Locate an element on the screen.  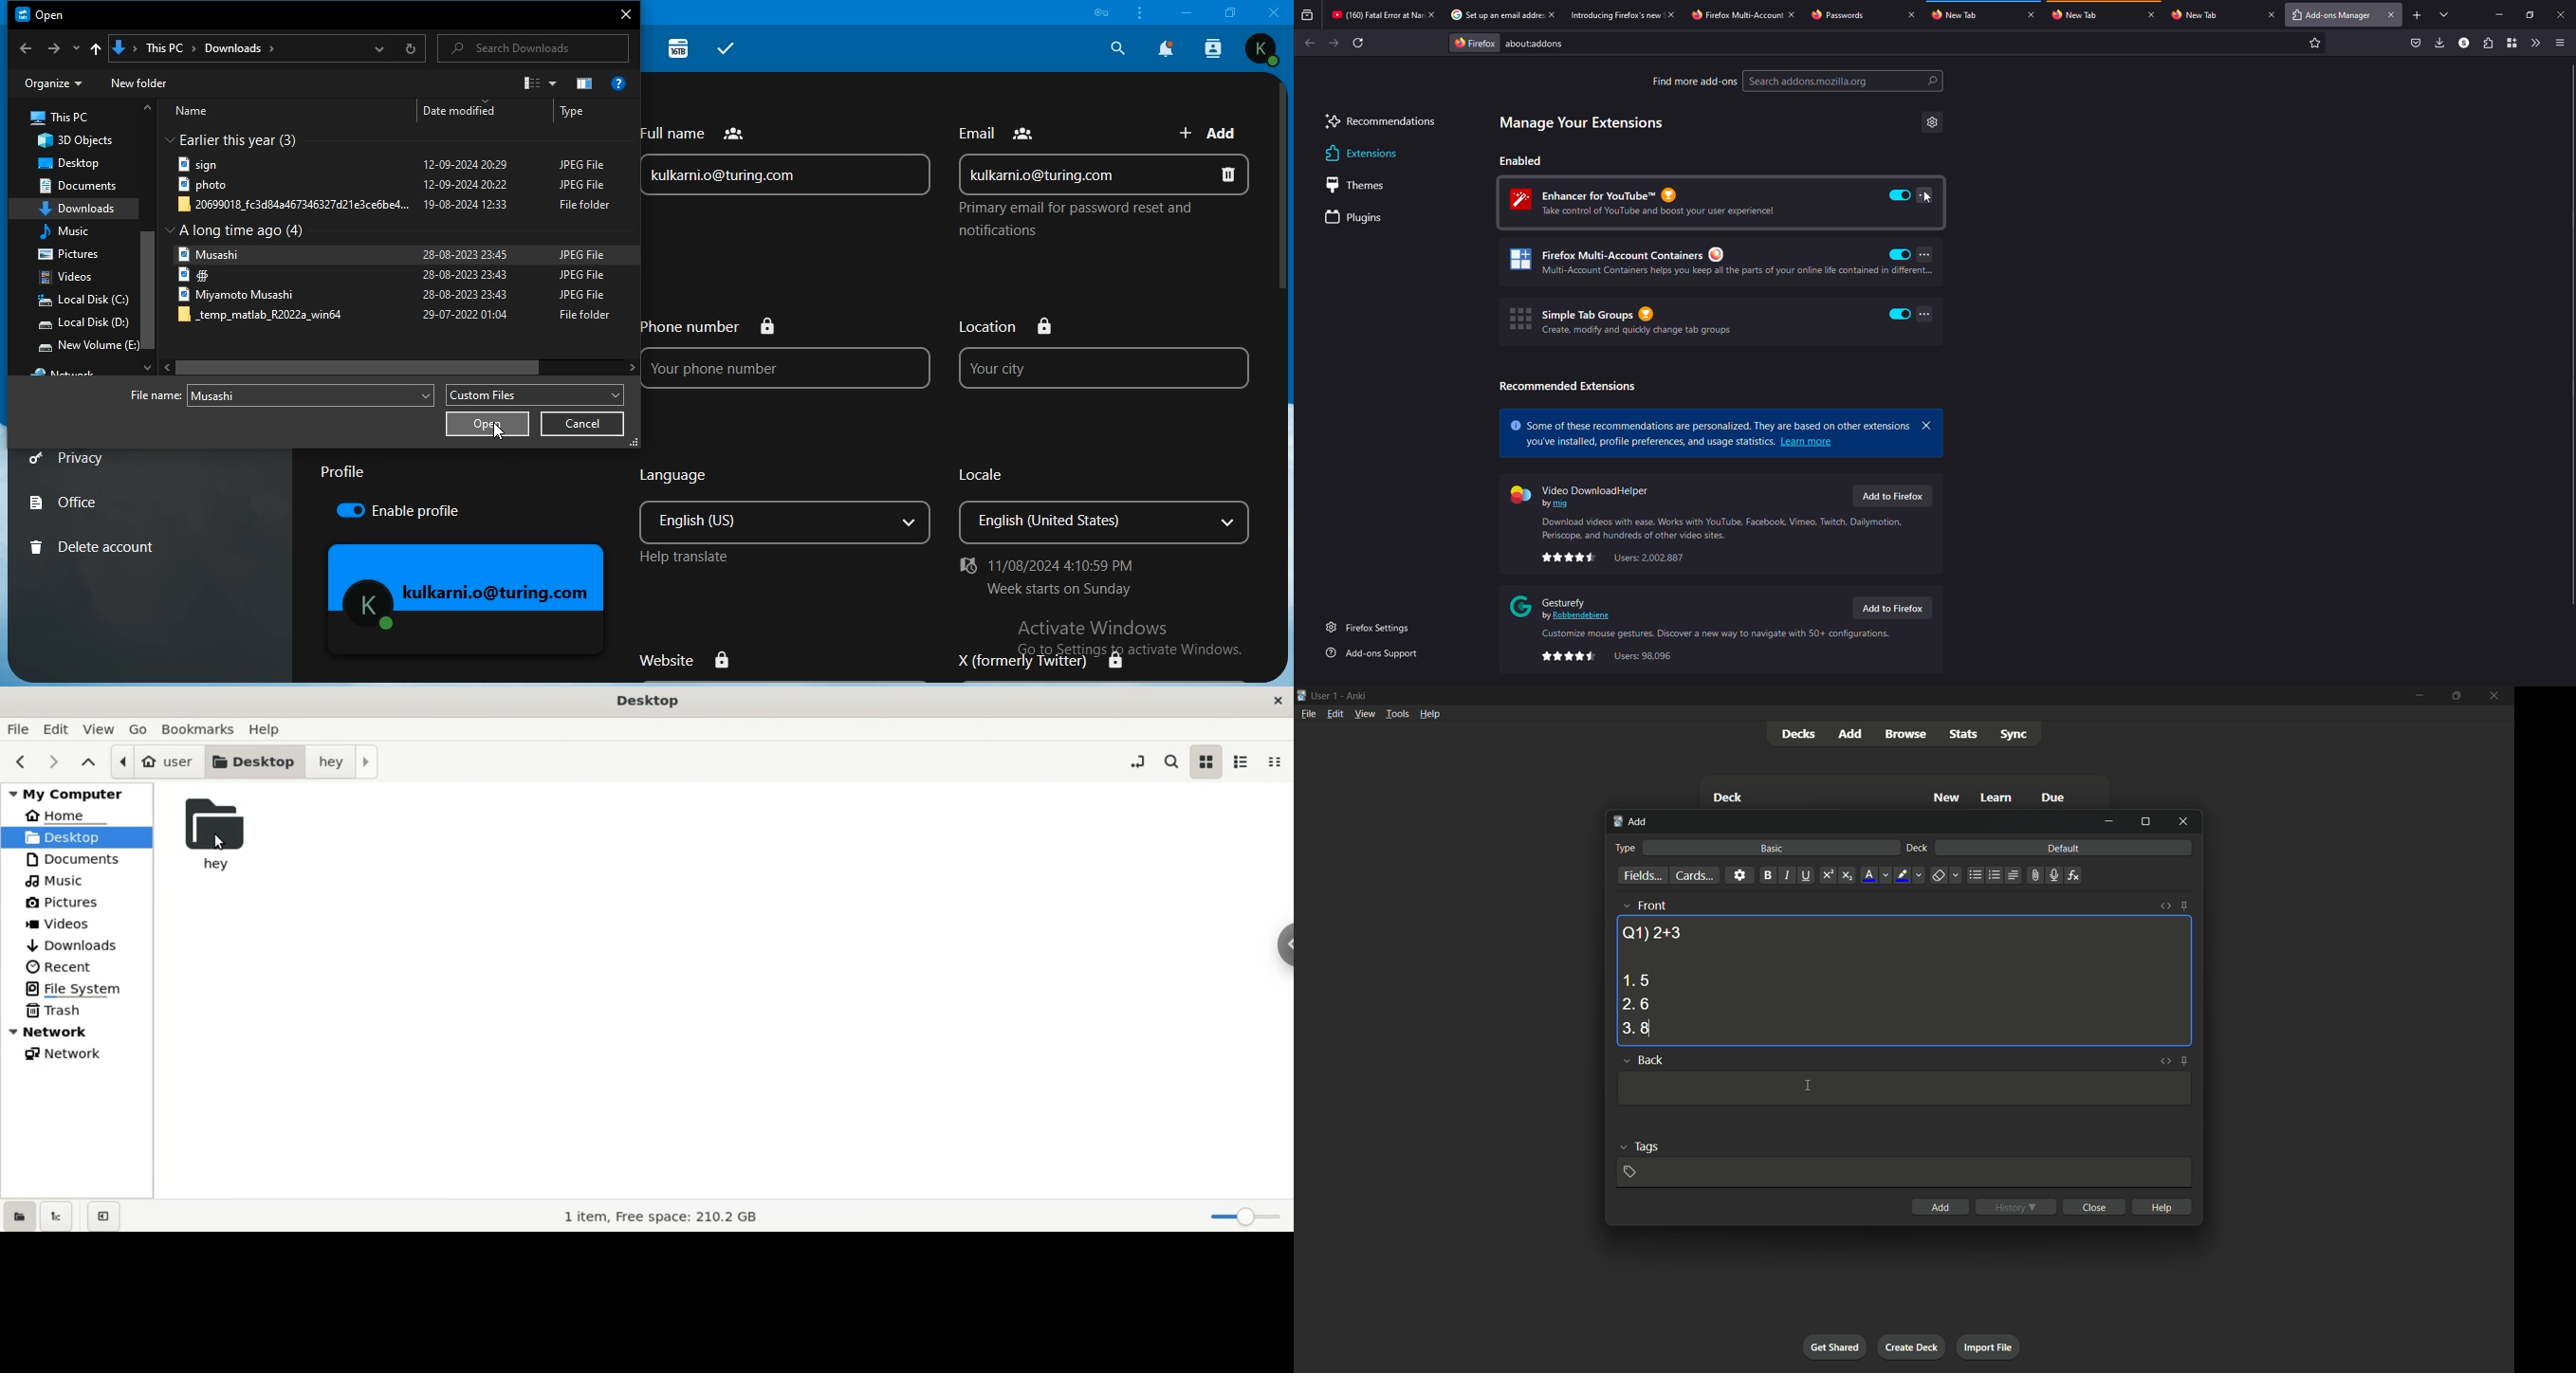
close app is located at coordinates (2495, 695).